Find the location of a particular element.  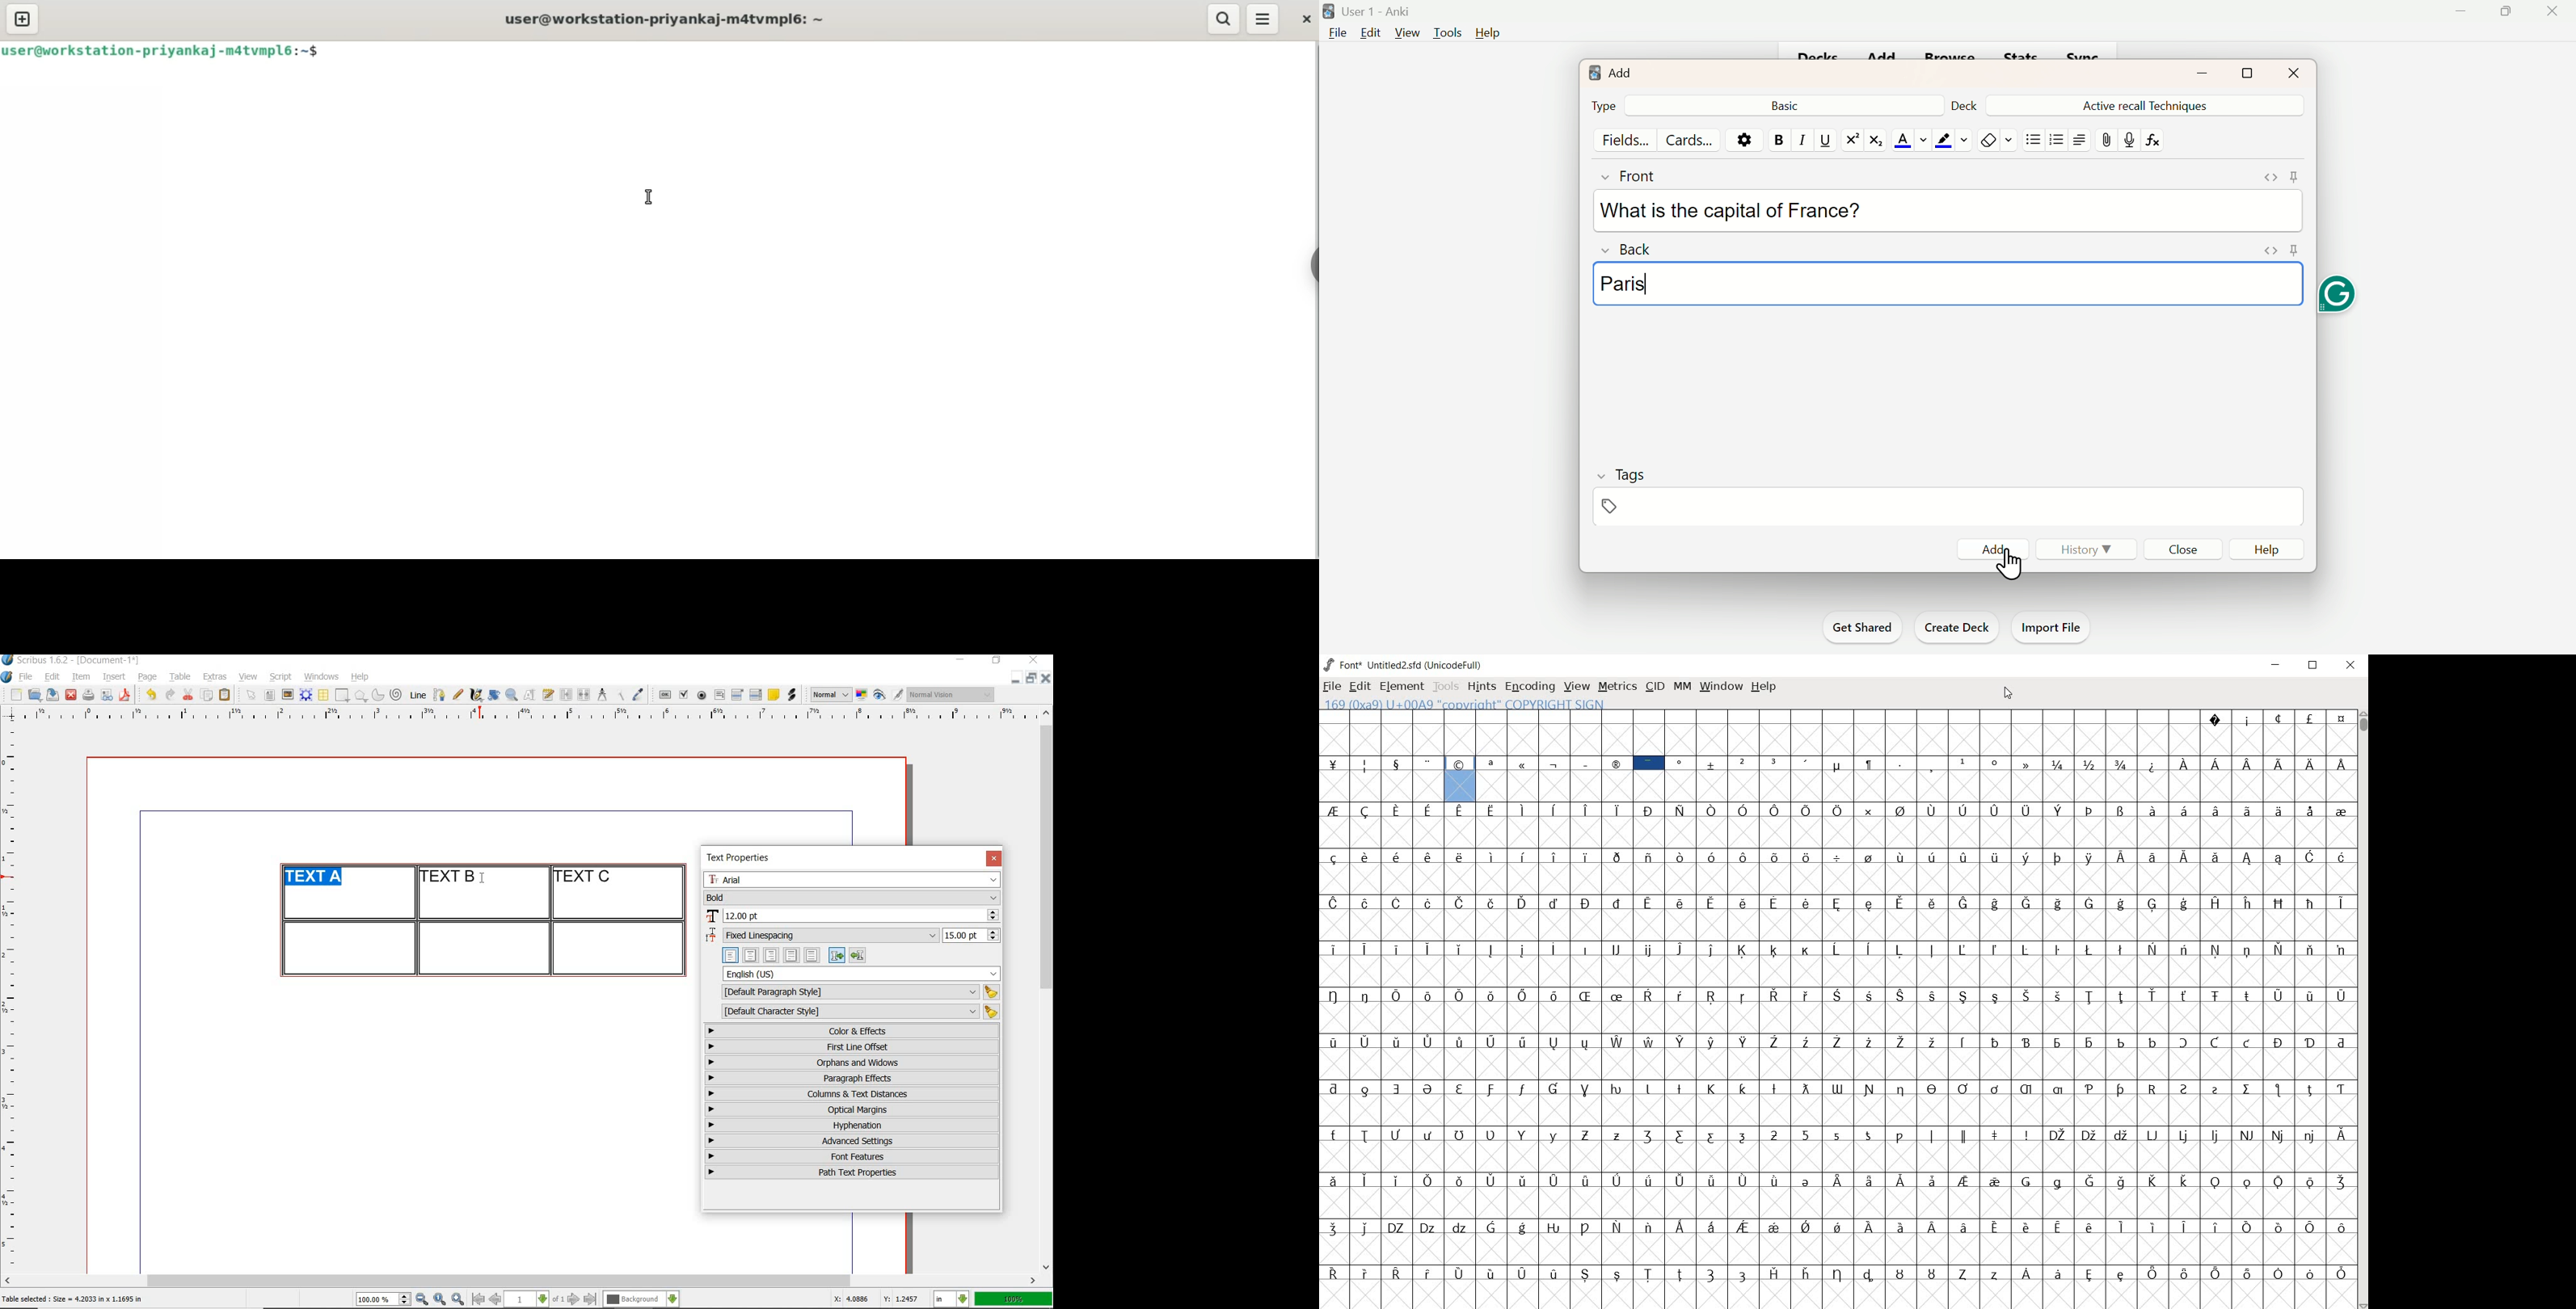

metrics is located at coordinates (1617, 686).